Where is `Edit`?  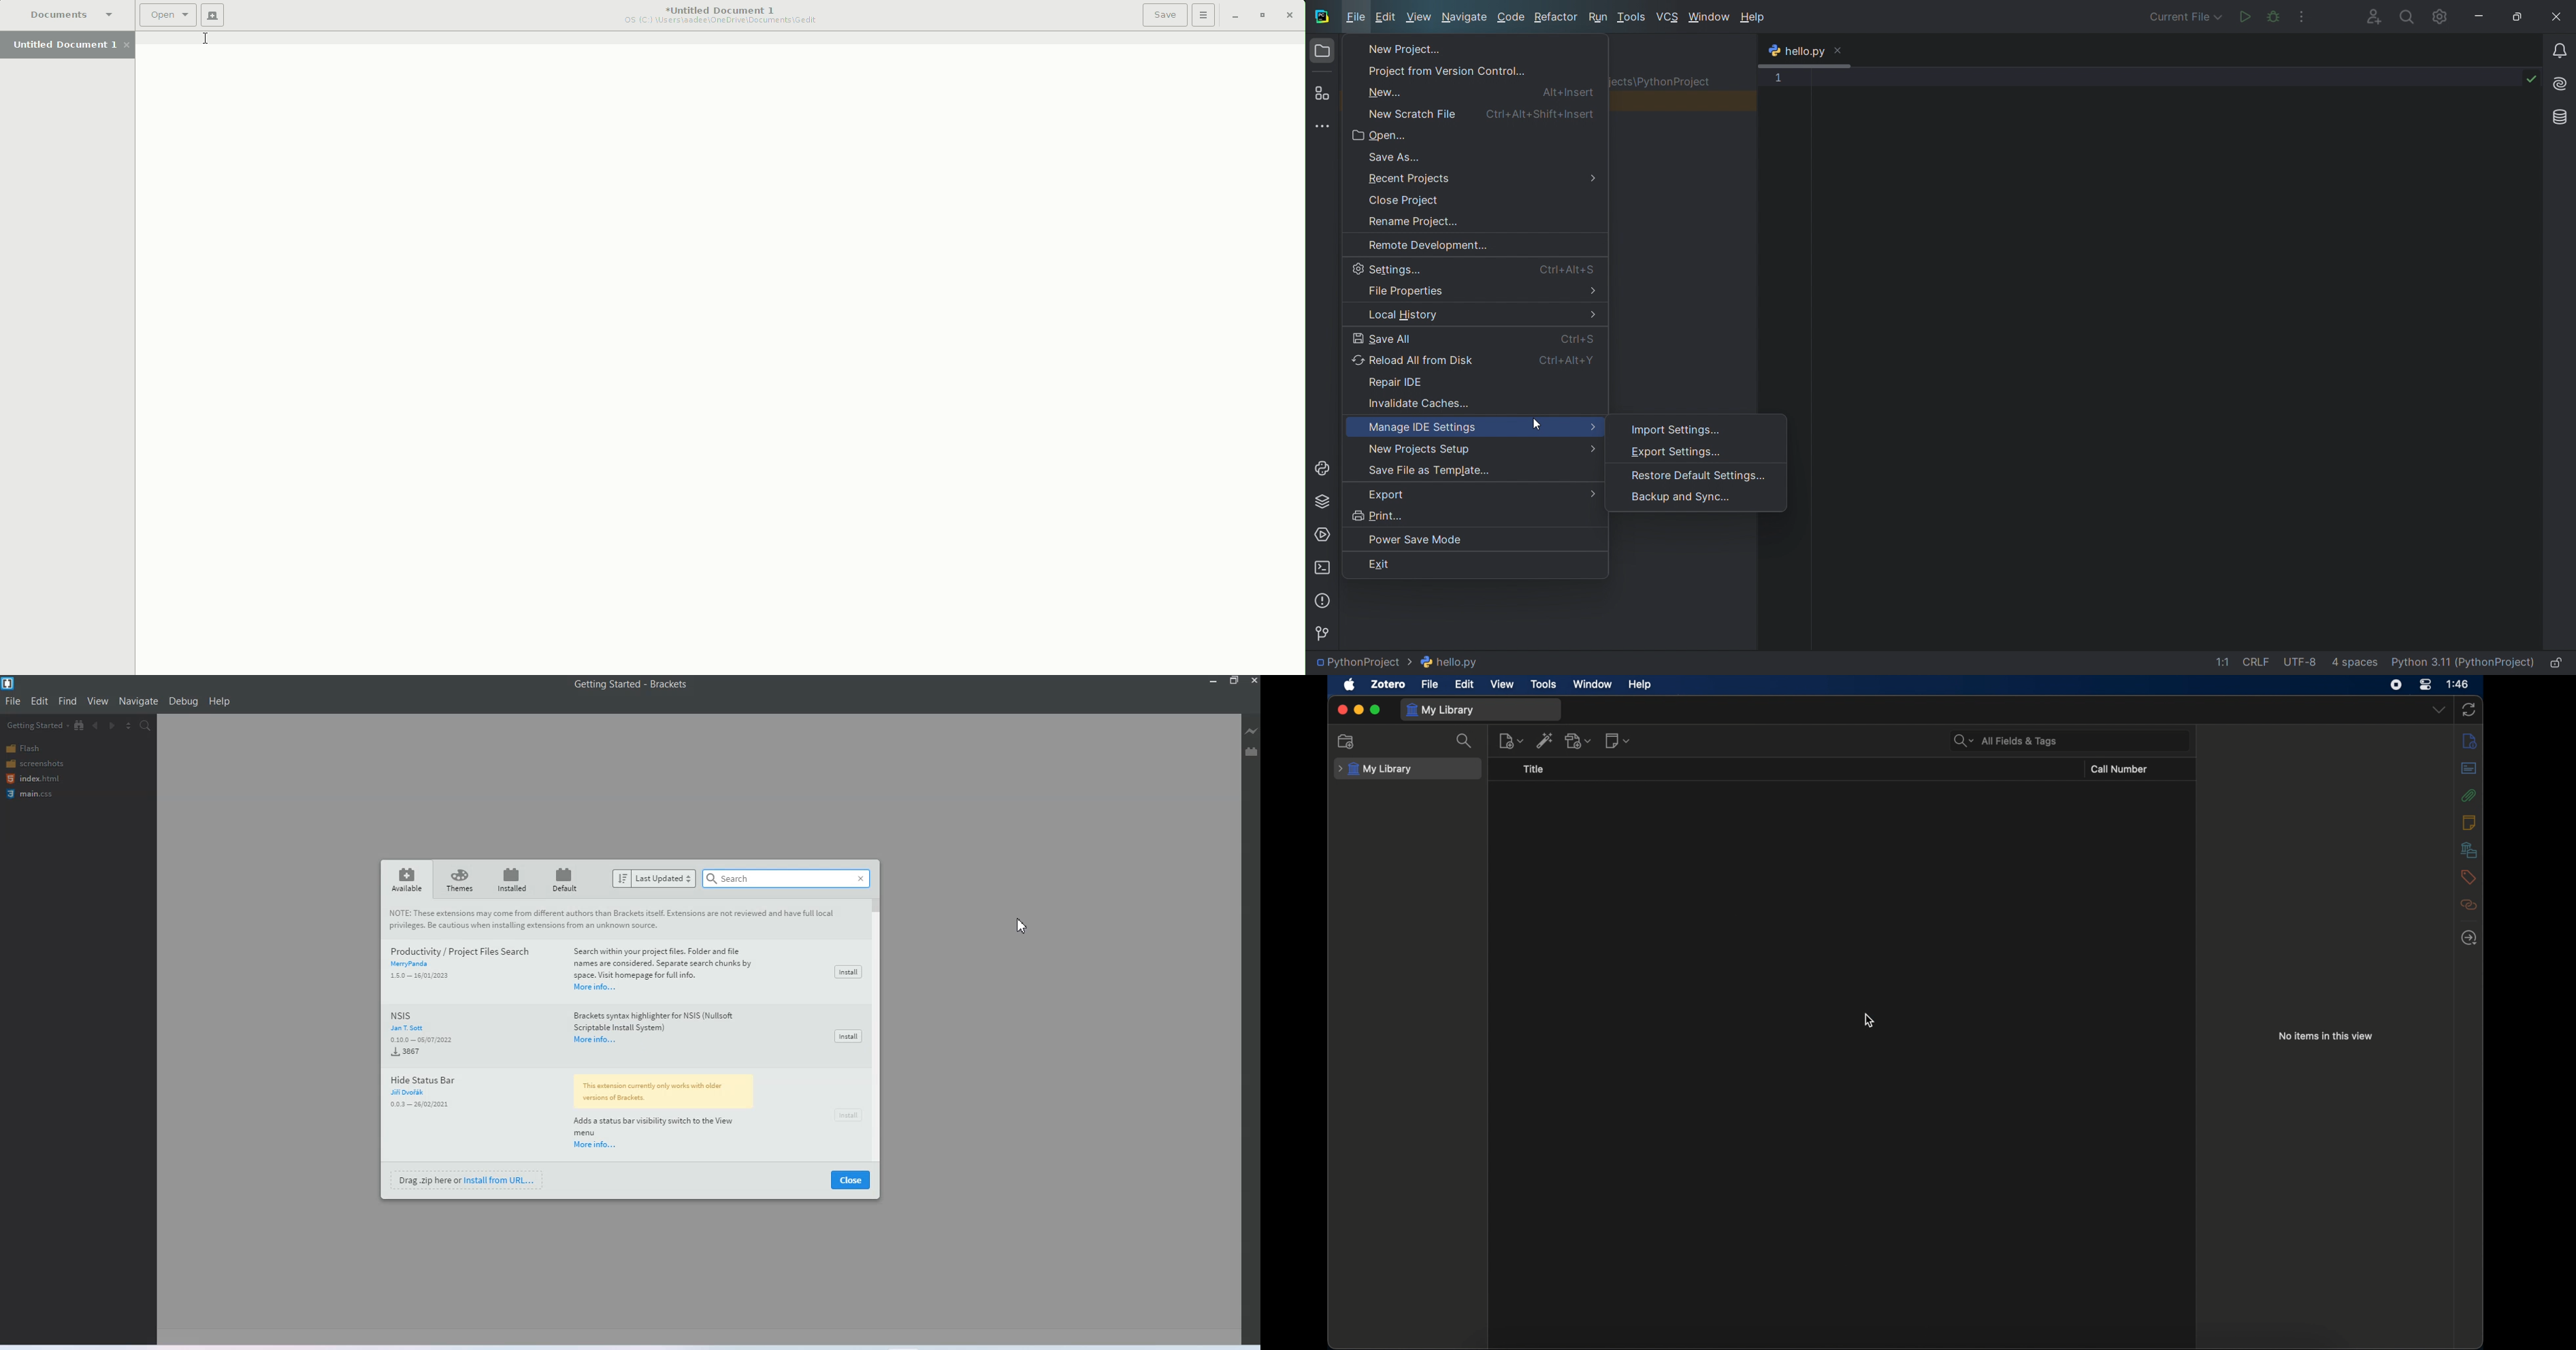 Edit is located at coordinates (40, 701).